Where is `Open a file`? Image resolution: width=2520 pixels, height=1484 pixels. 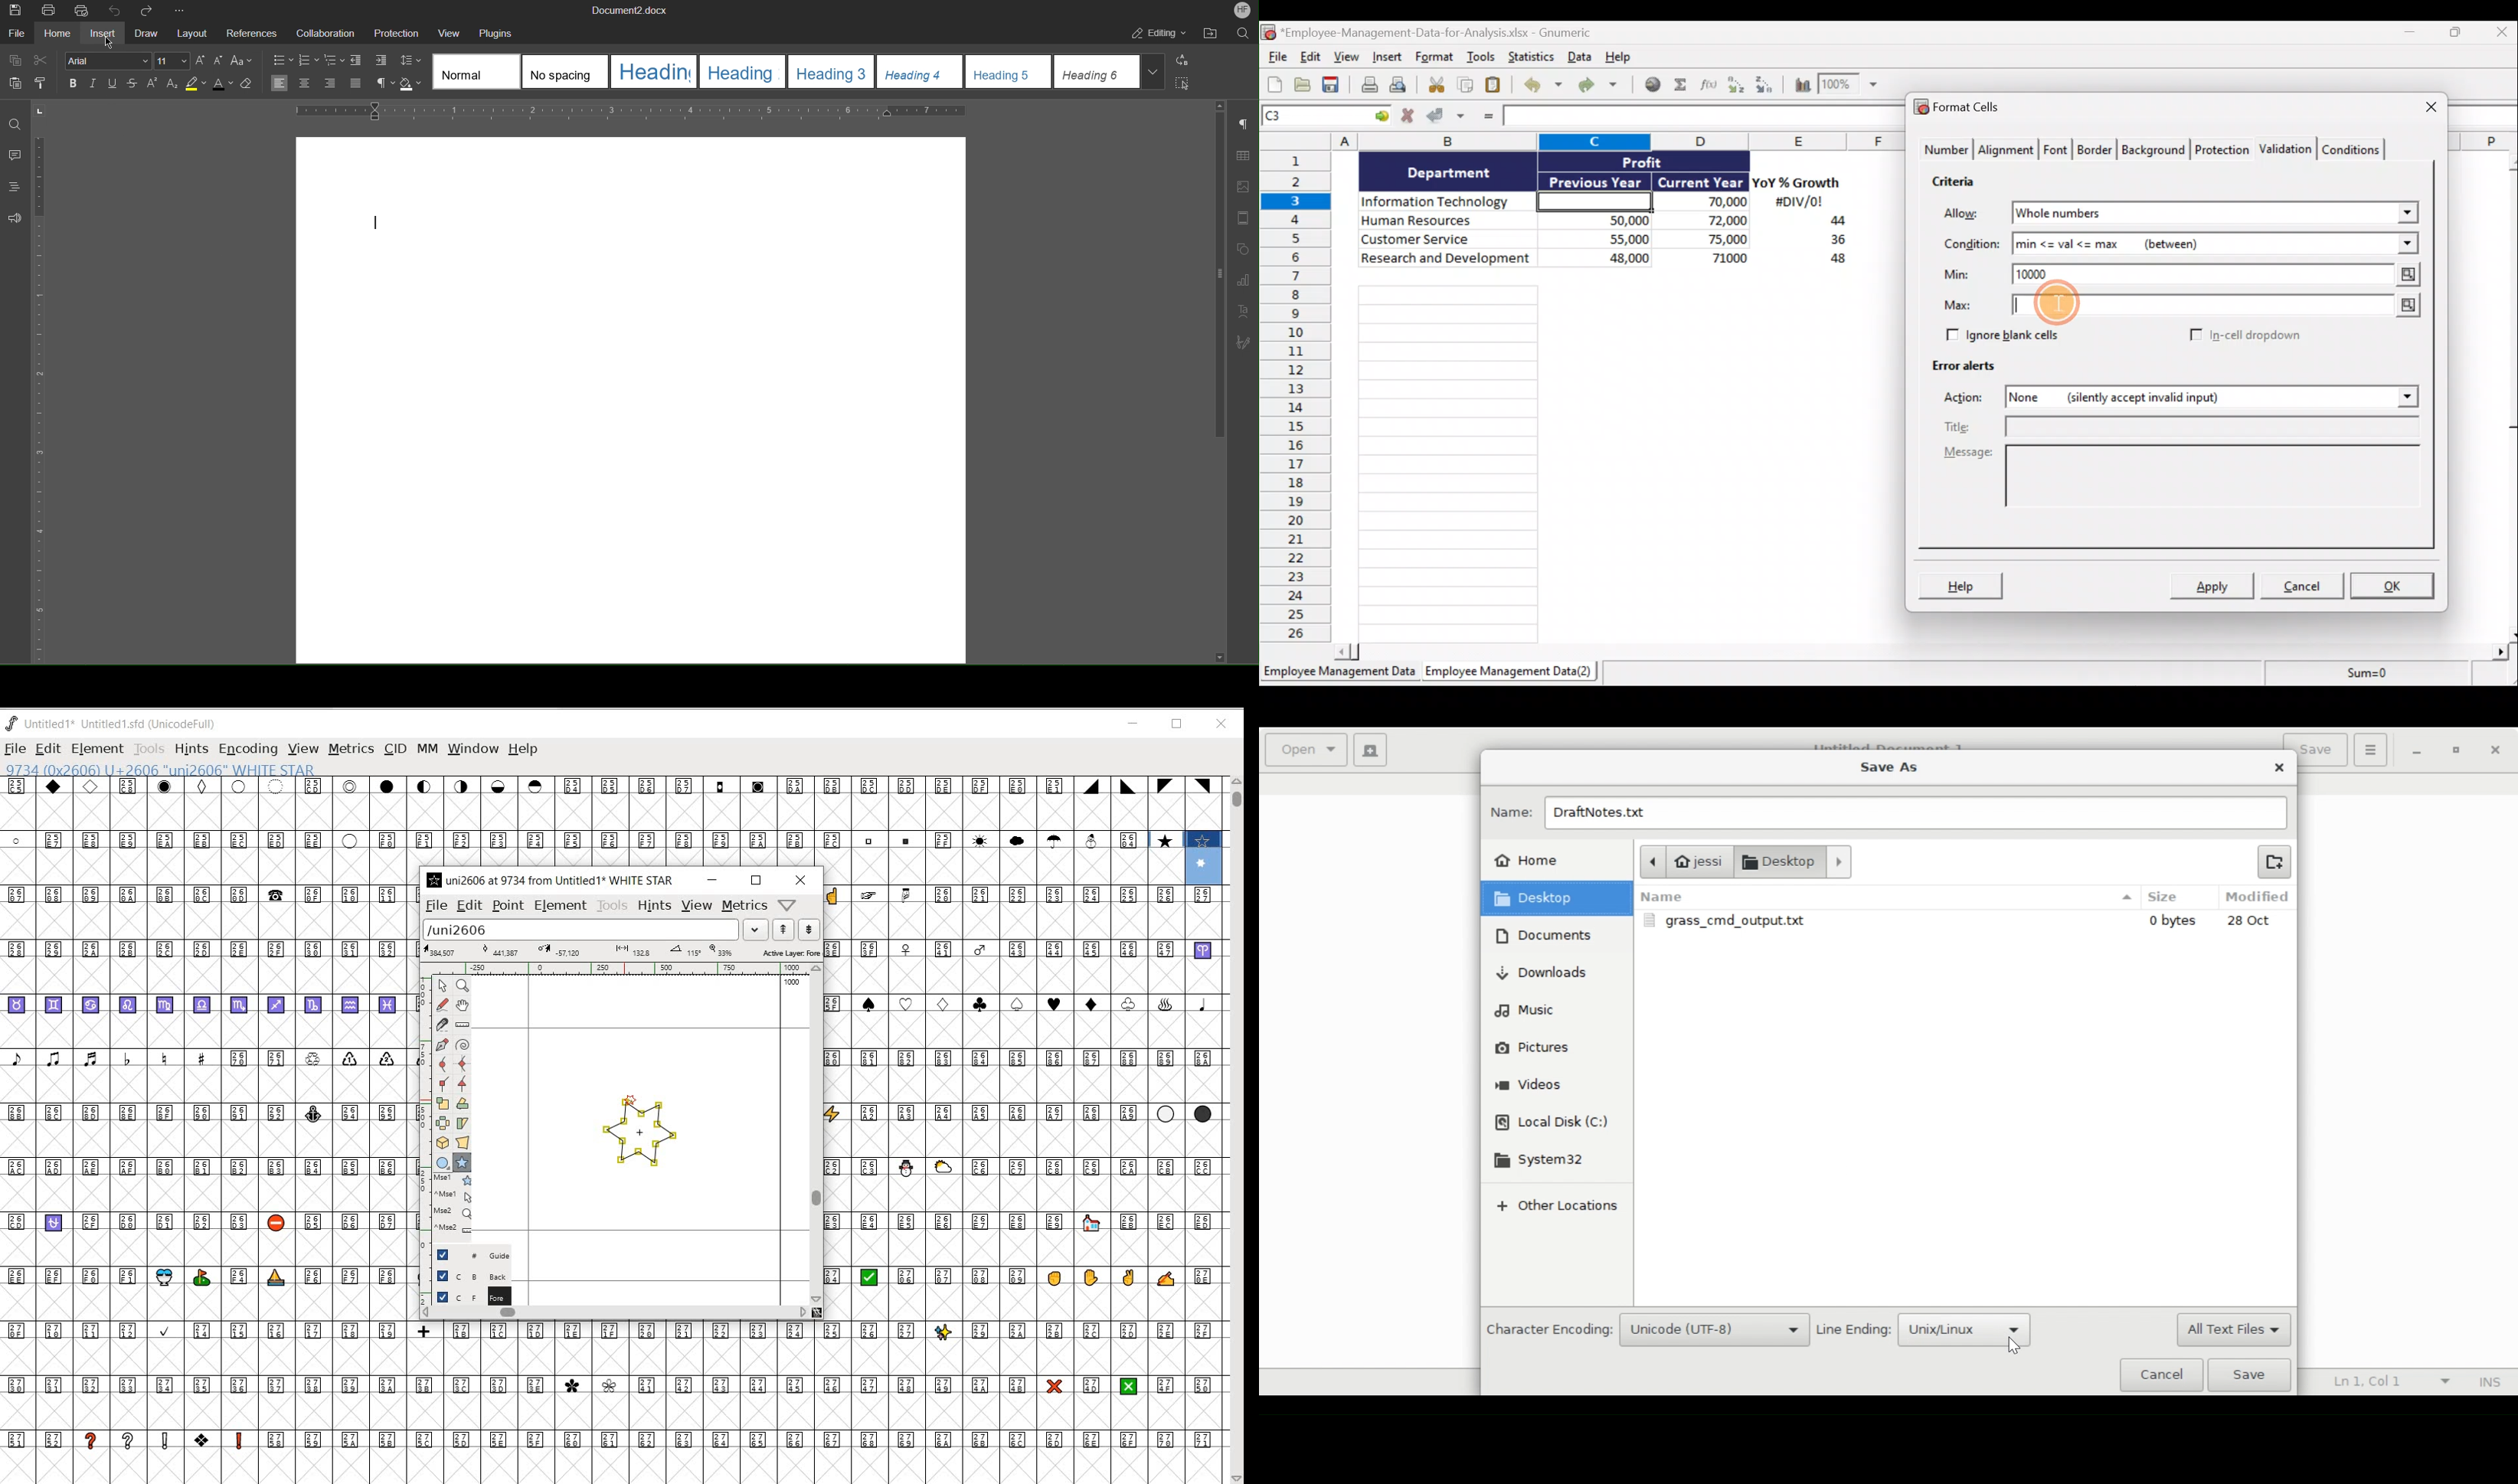
Open a file is located at coordinates (1303, 85).